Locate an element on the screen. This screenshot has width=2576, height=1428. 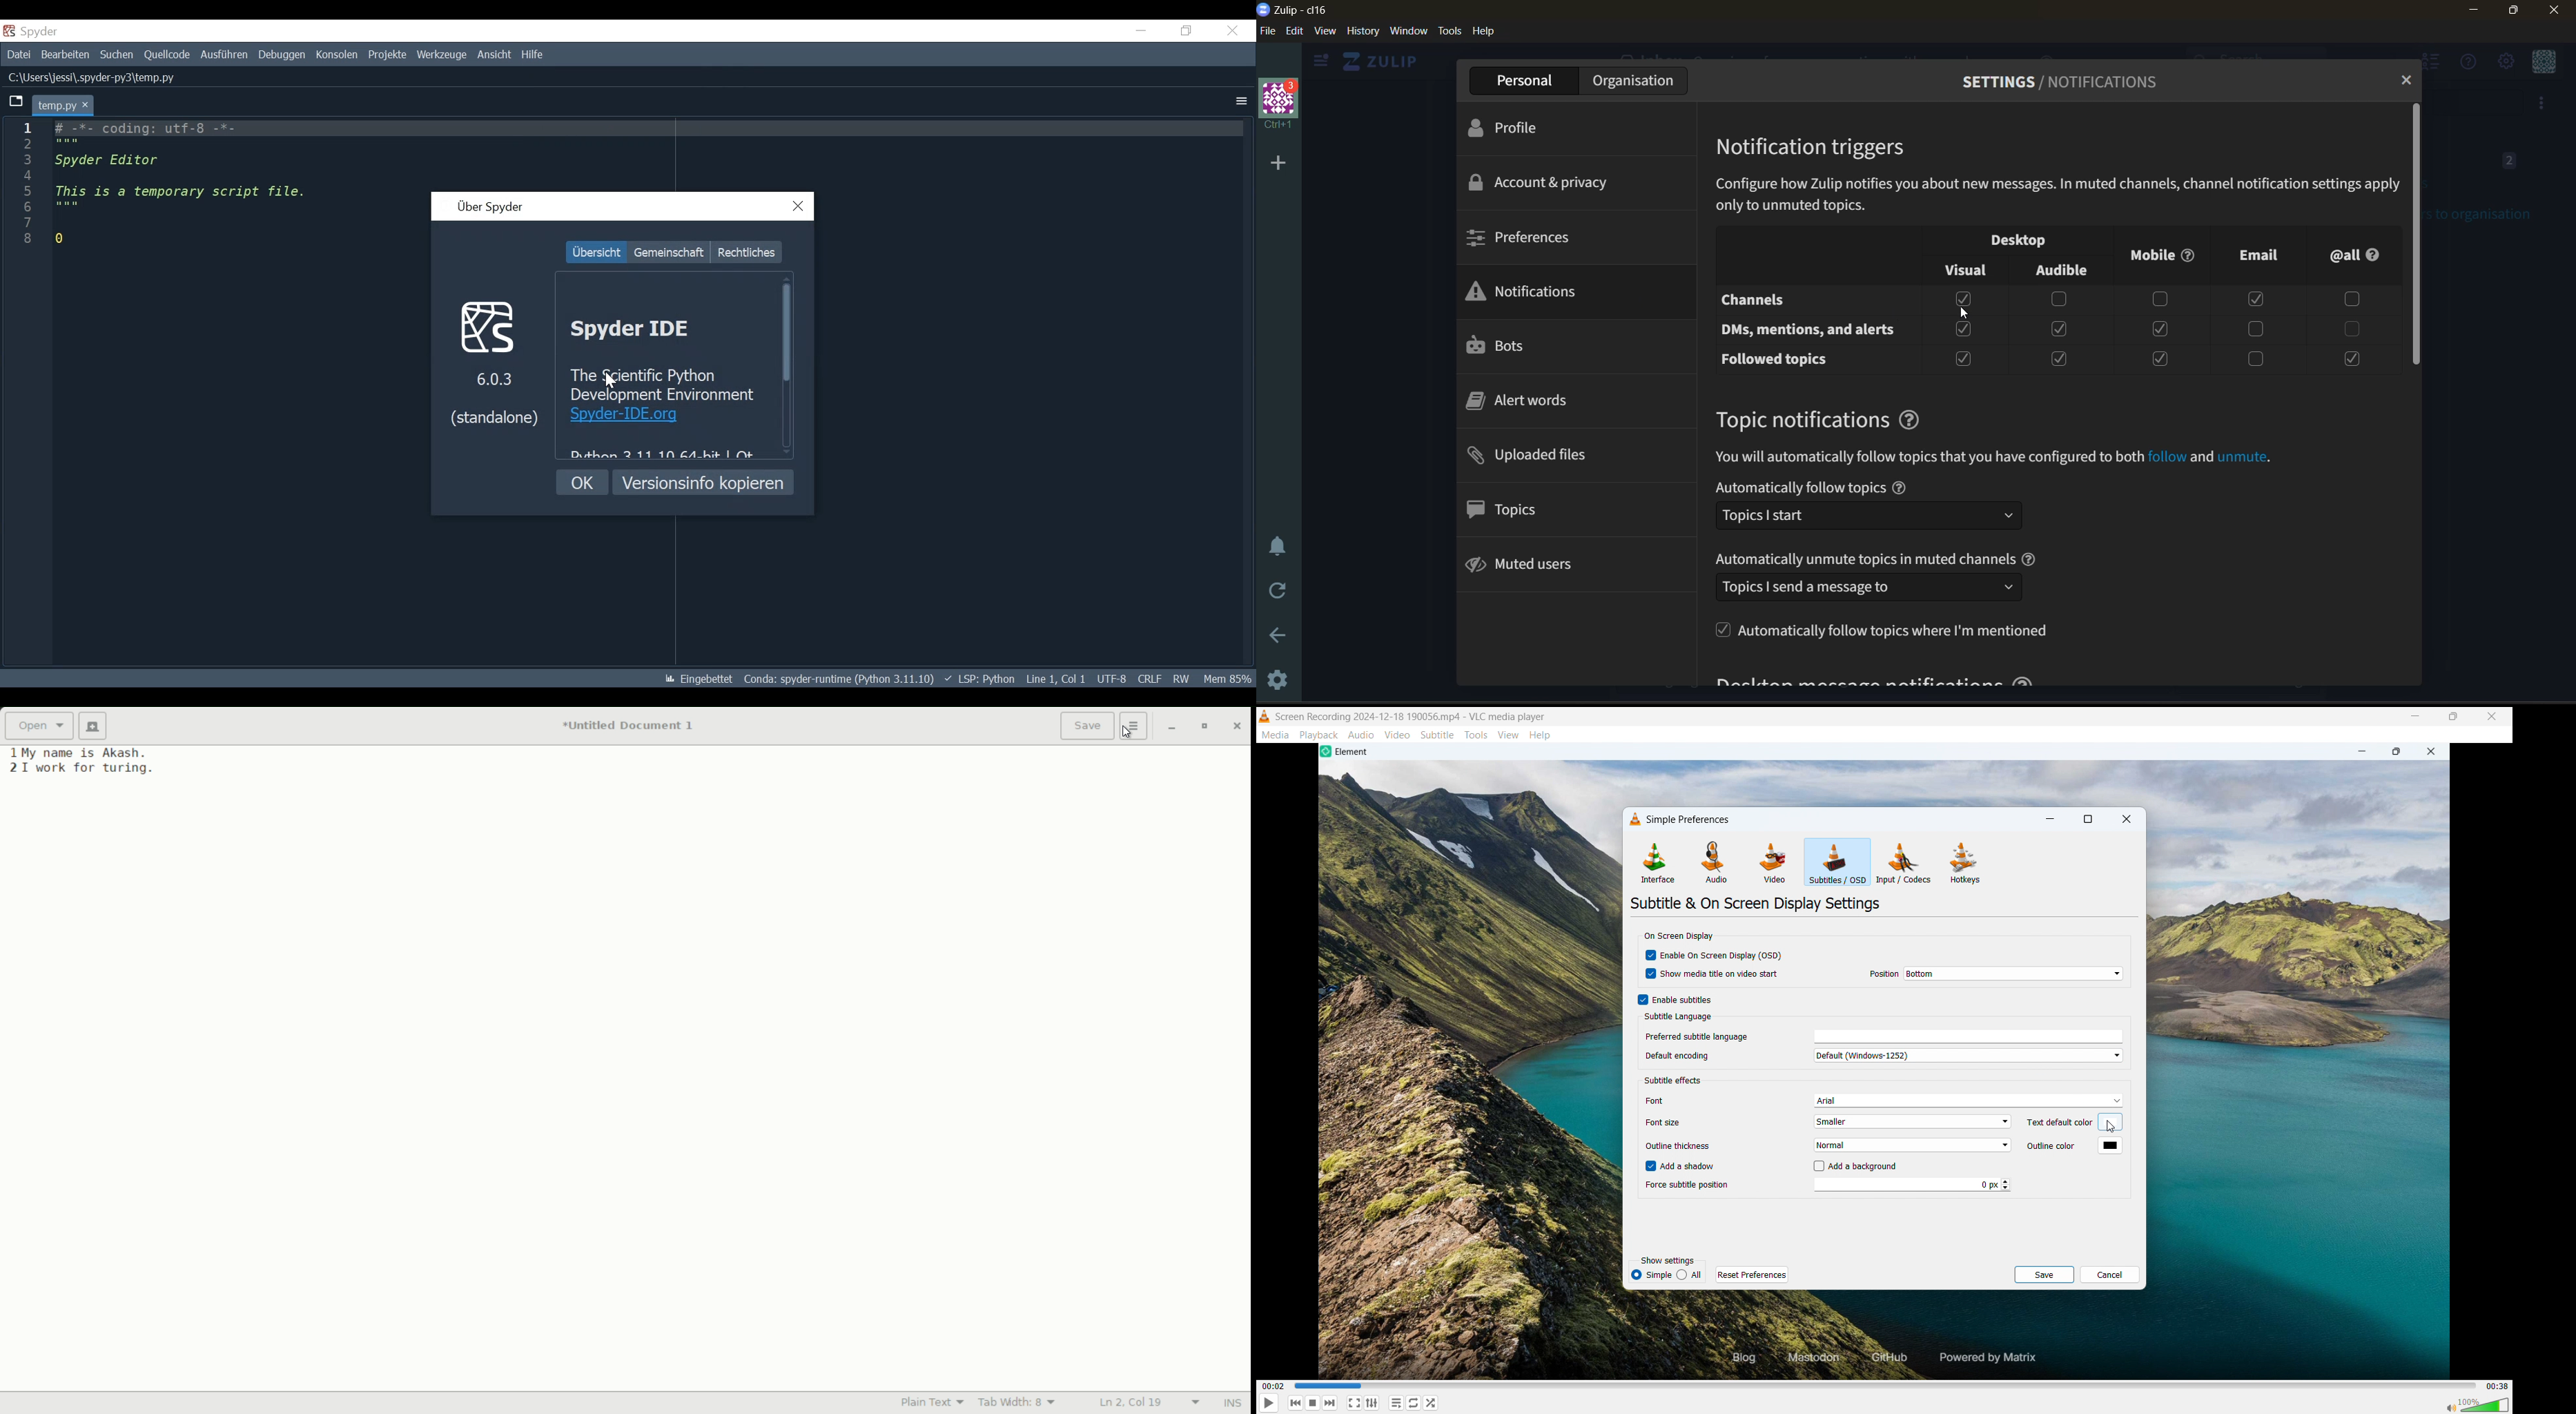
Stop playing  is located at coordinates (1296, 1403).